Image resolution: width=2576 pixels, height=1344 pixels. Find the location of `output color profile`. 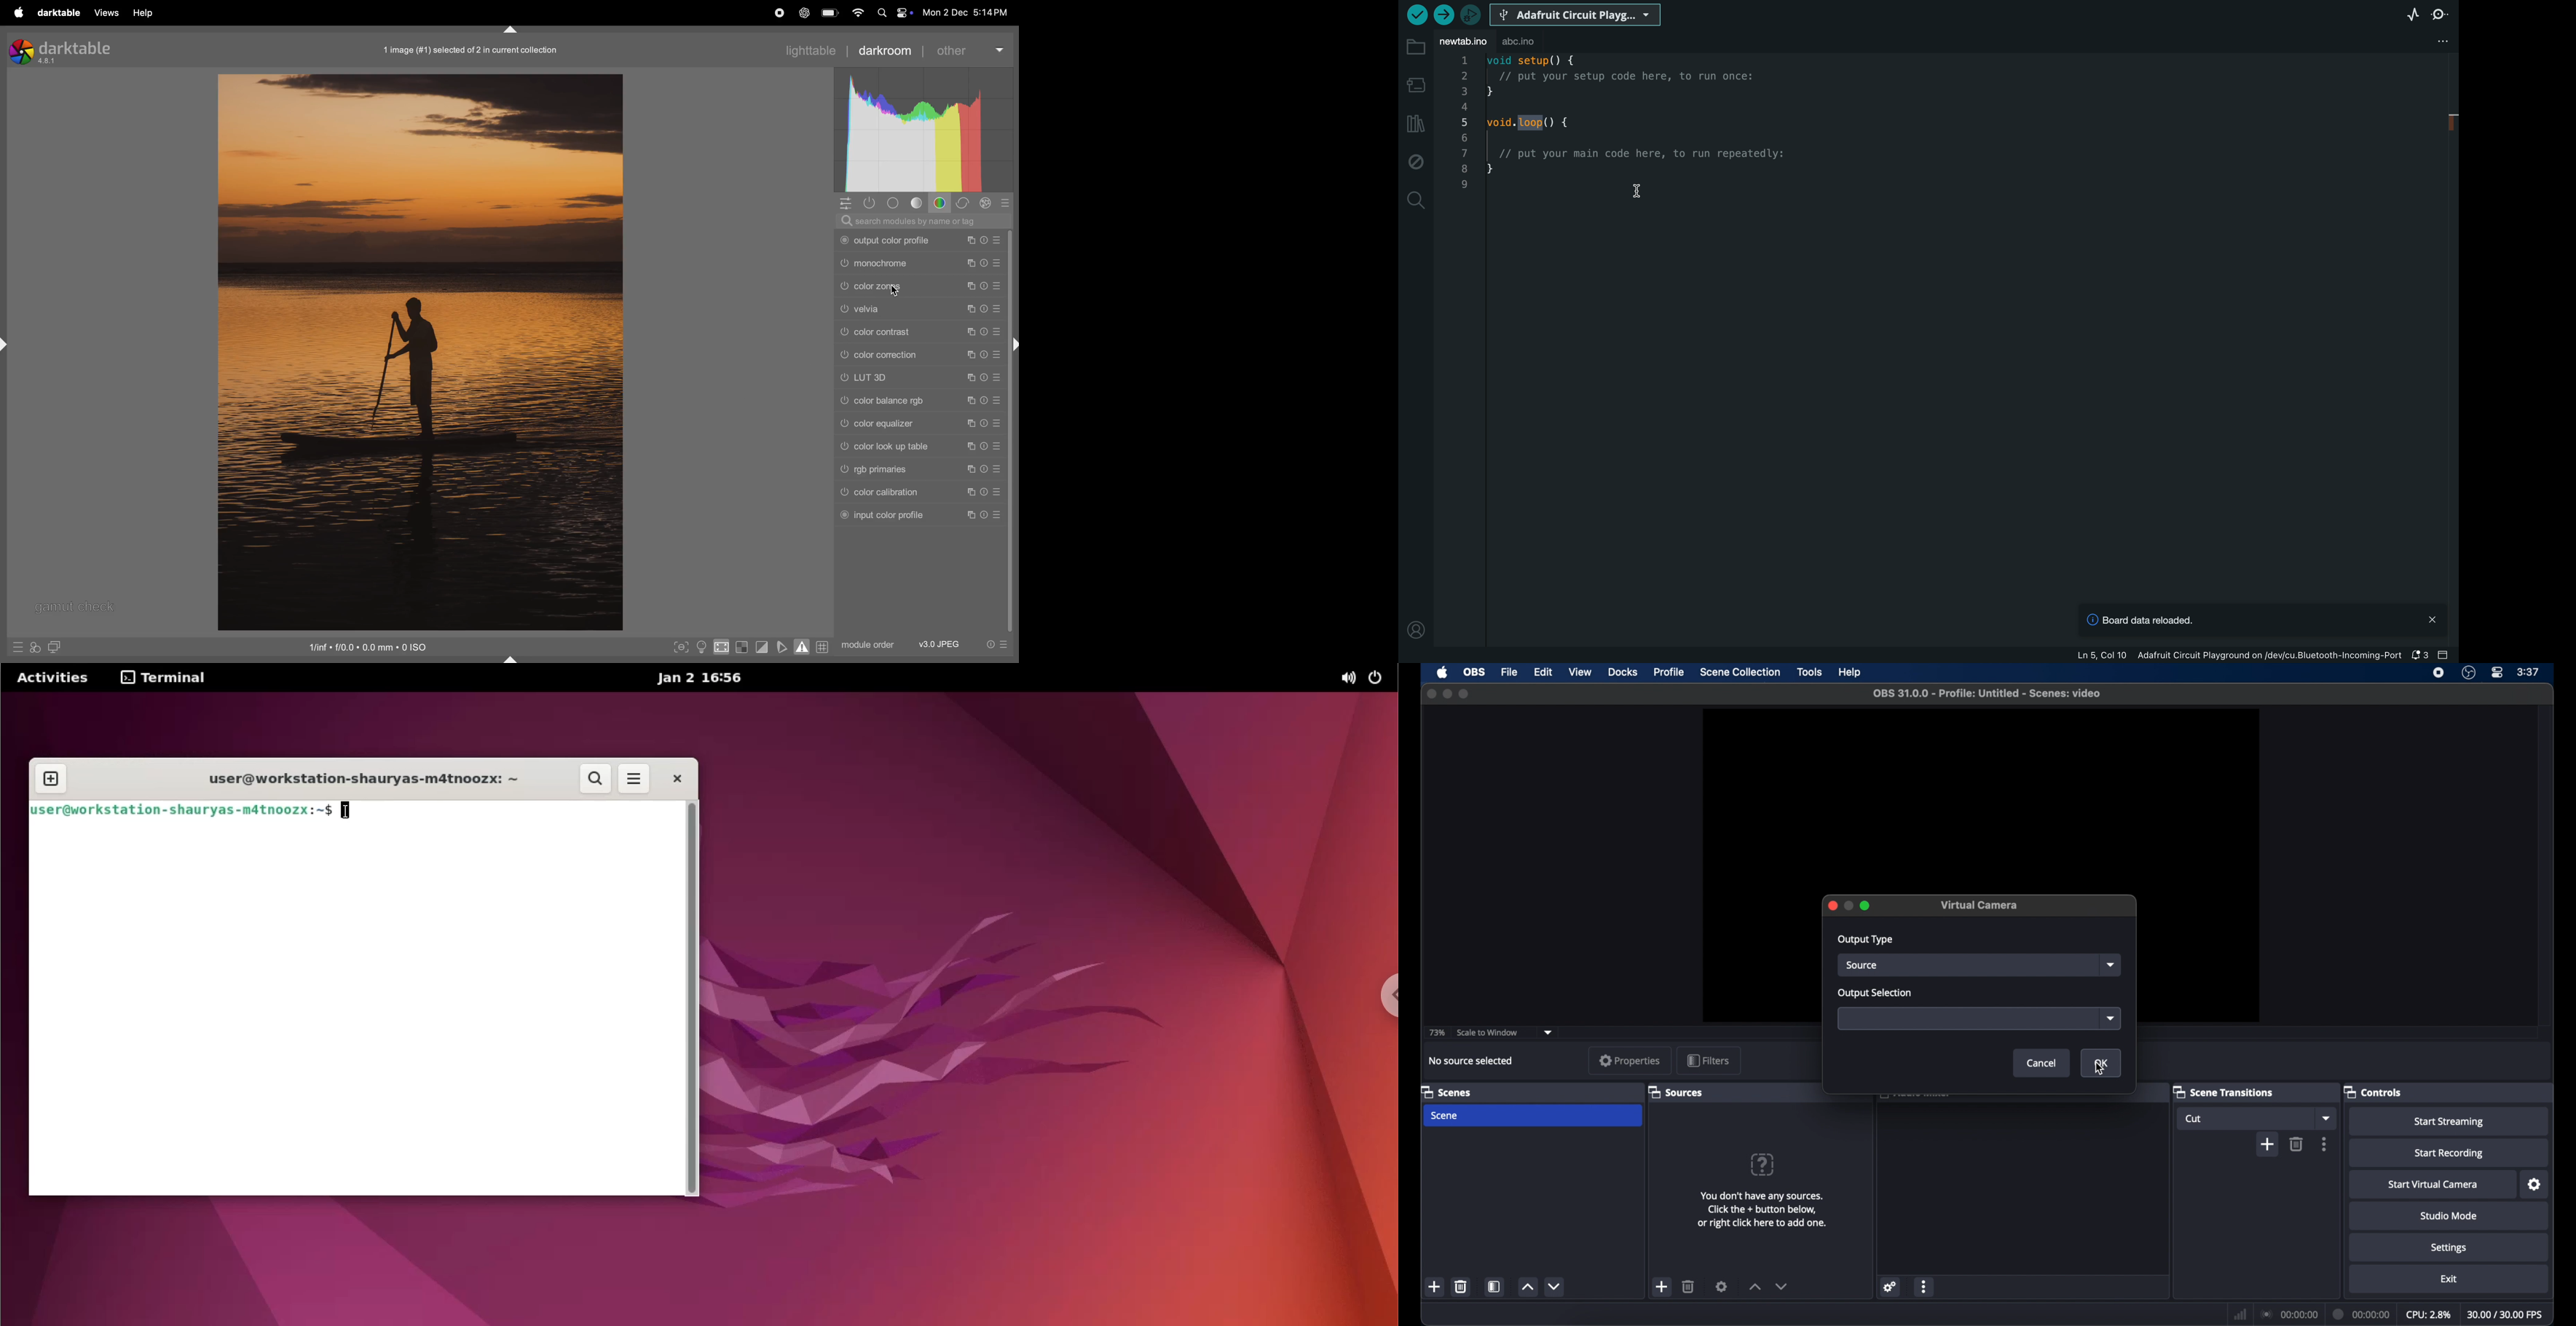

output color profile is located at coordinates (889, 241).